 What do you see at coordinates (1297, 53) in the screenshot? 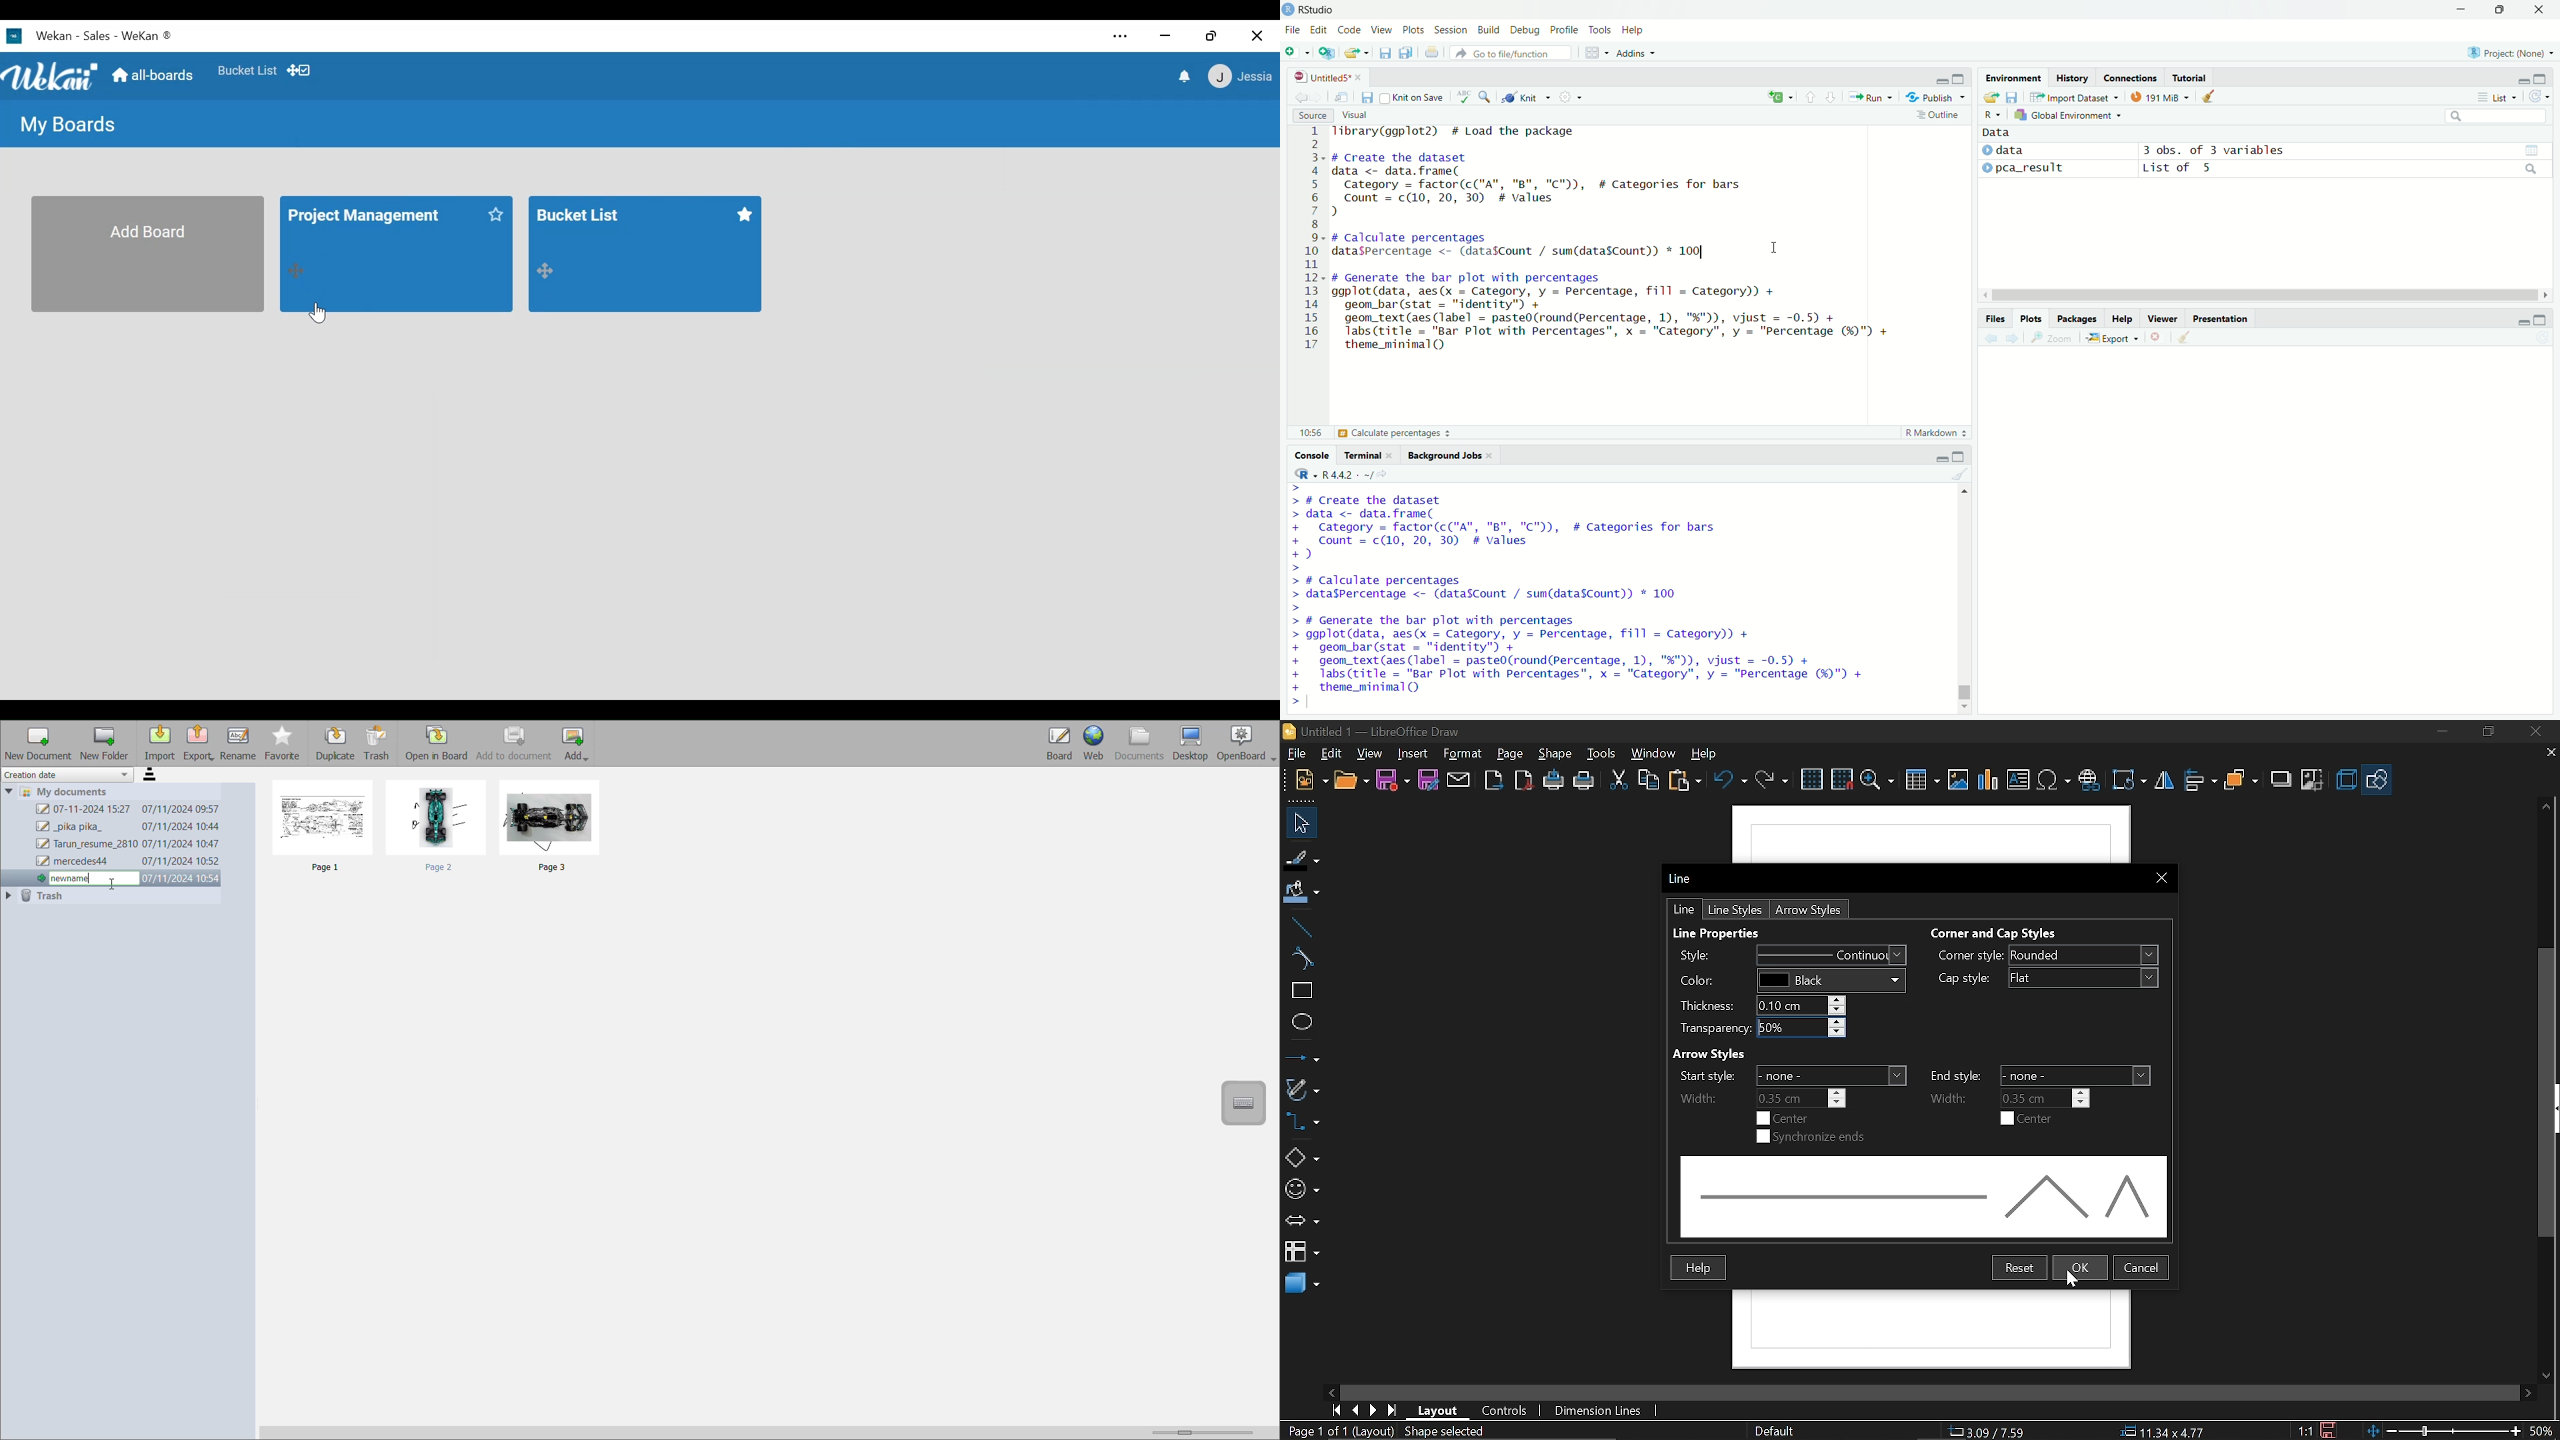
I see `new file` at bounding box center [1297, 53].